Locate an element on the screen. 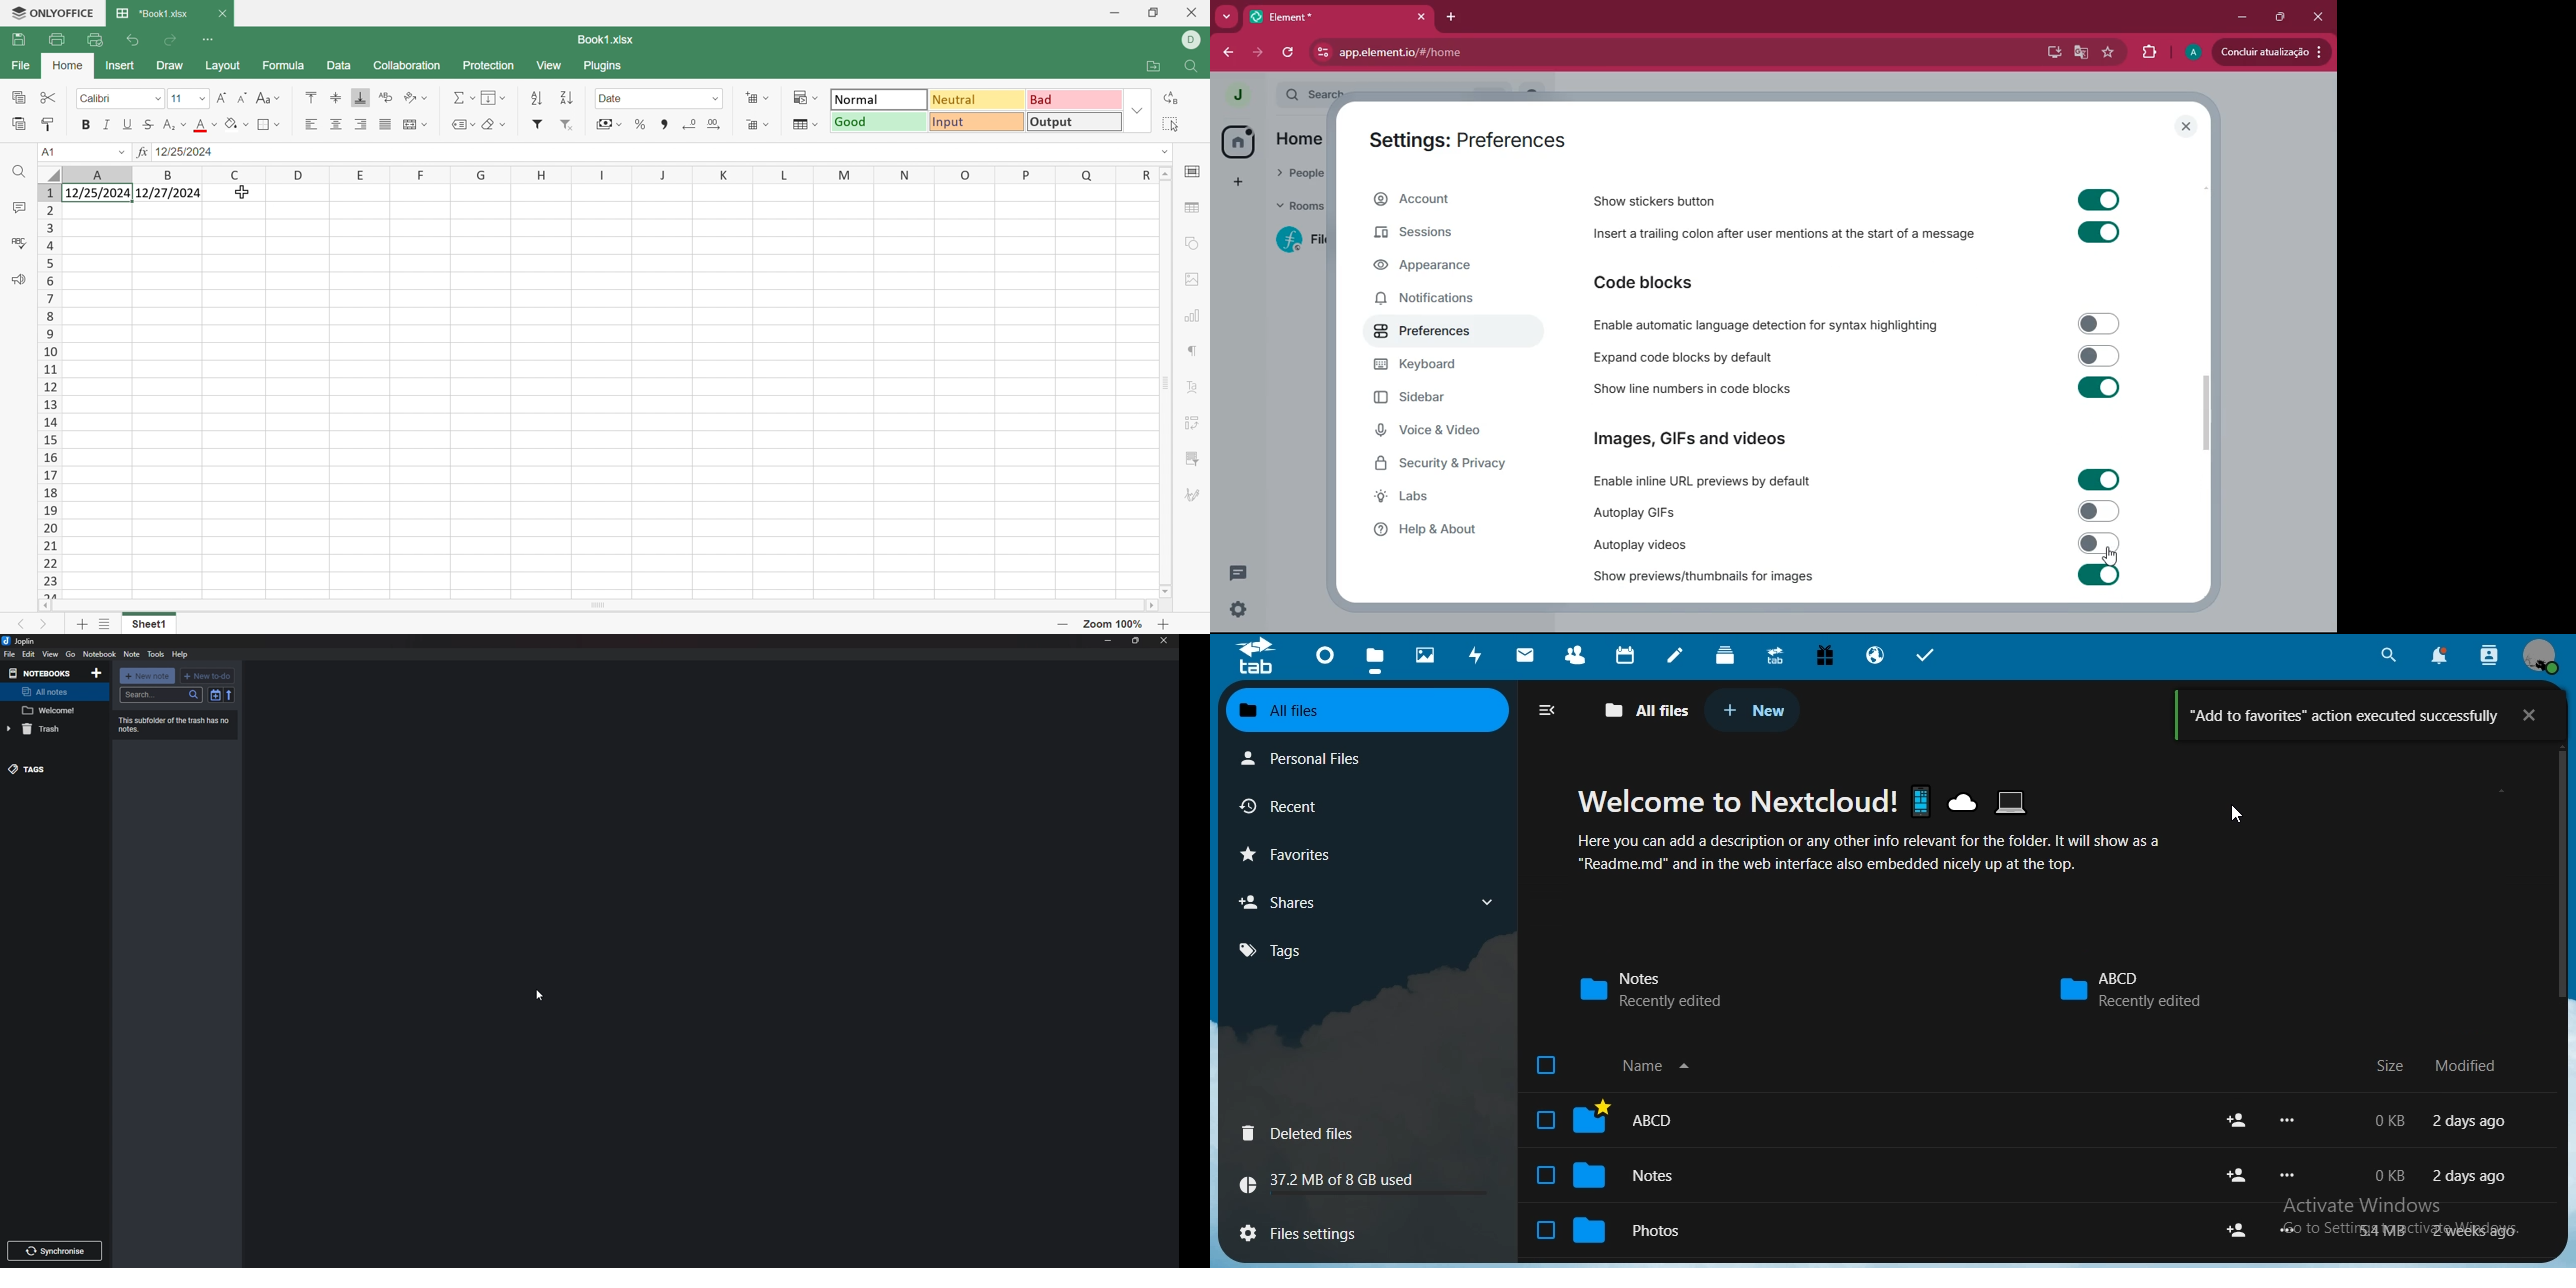 The image size is (2576, 1288). shares is located at coordinates (1284, 902).